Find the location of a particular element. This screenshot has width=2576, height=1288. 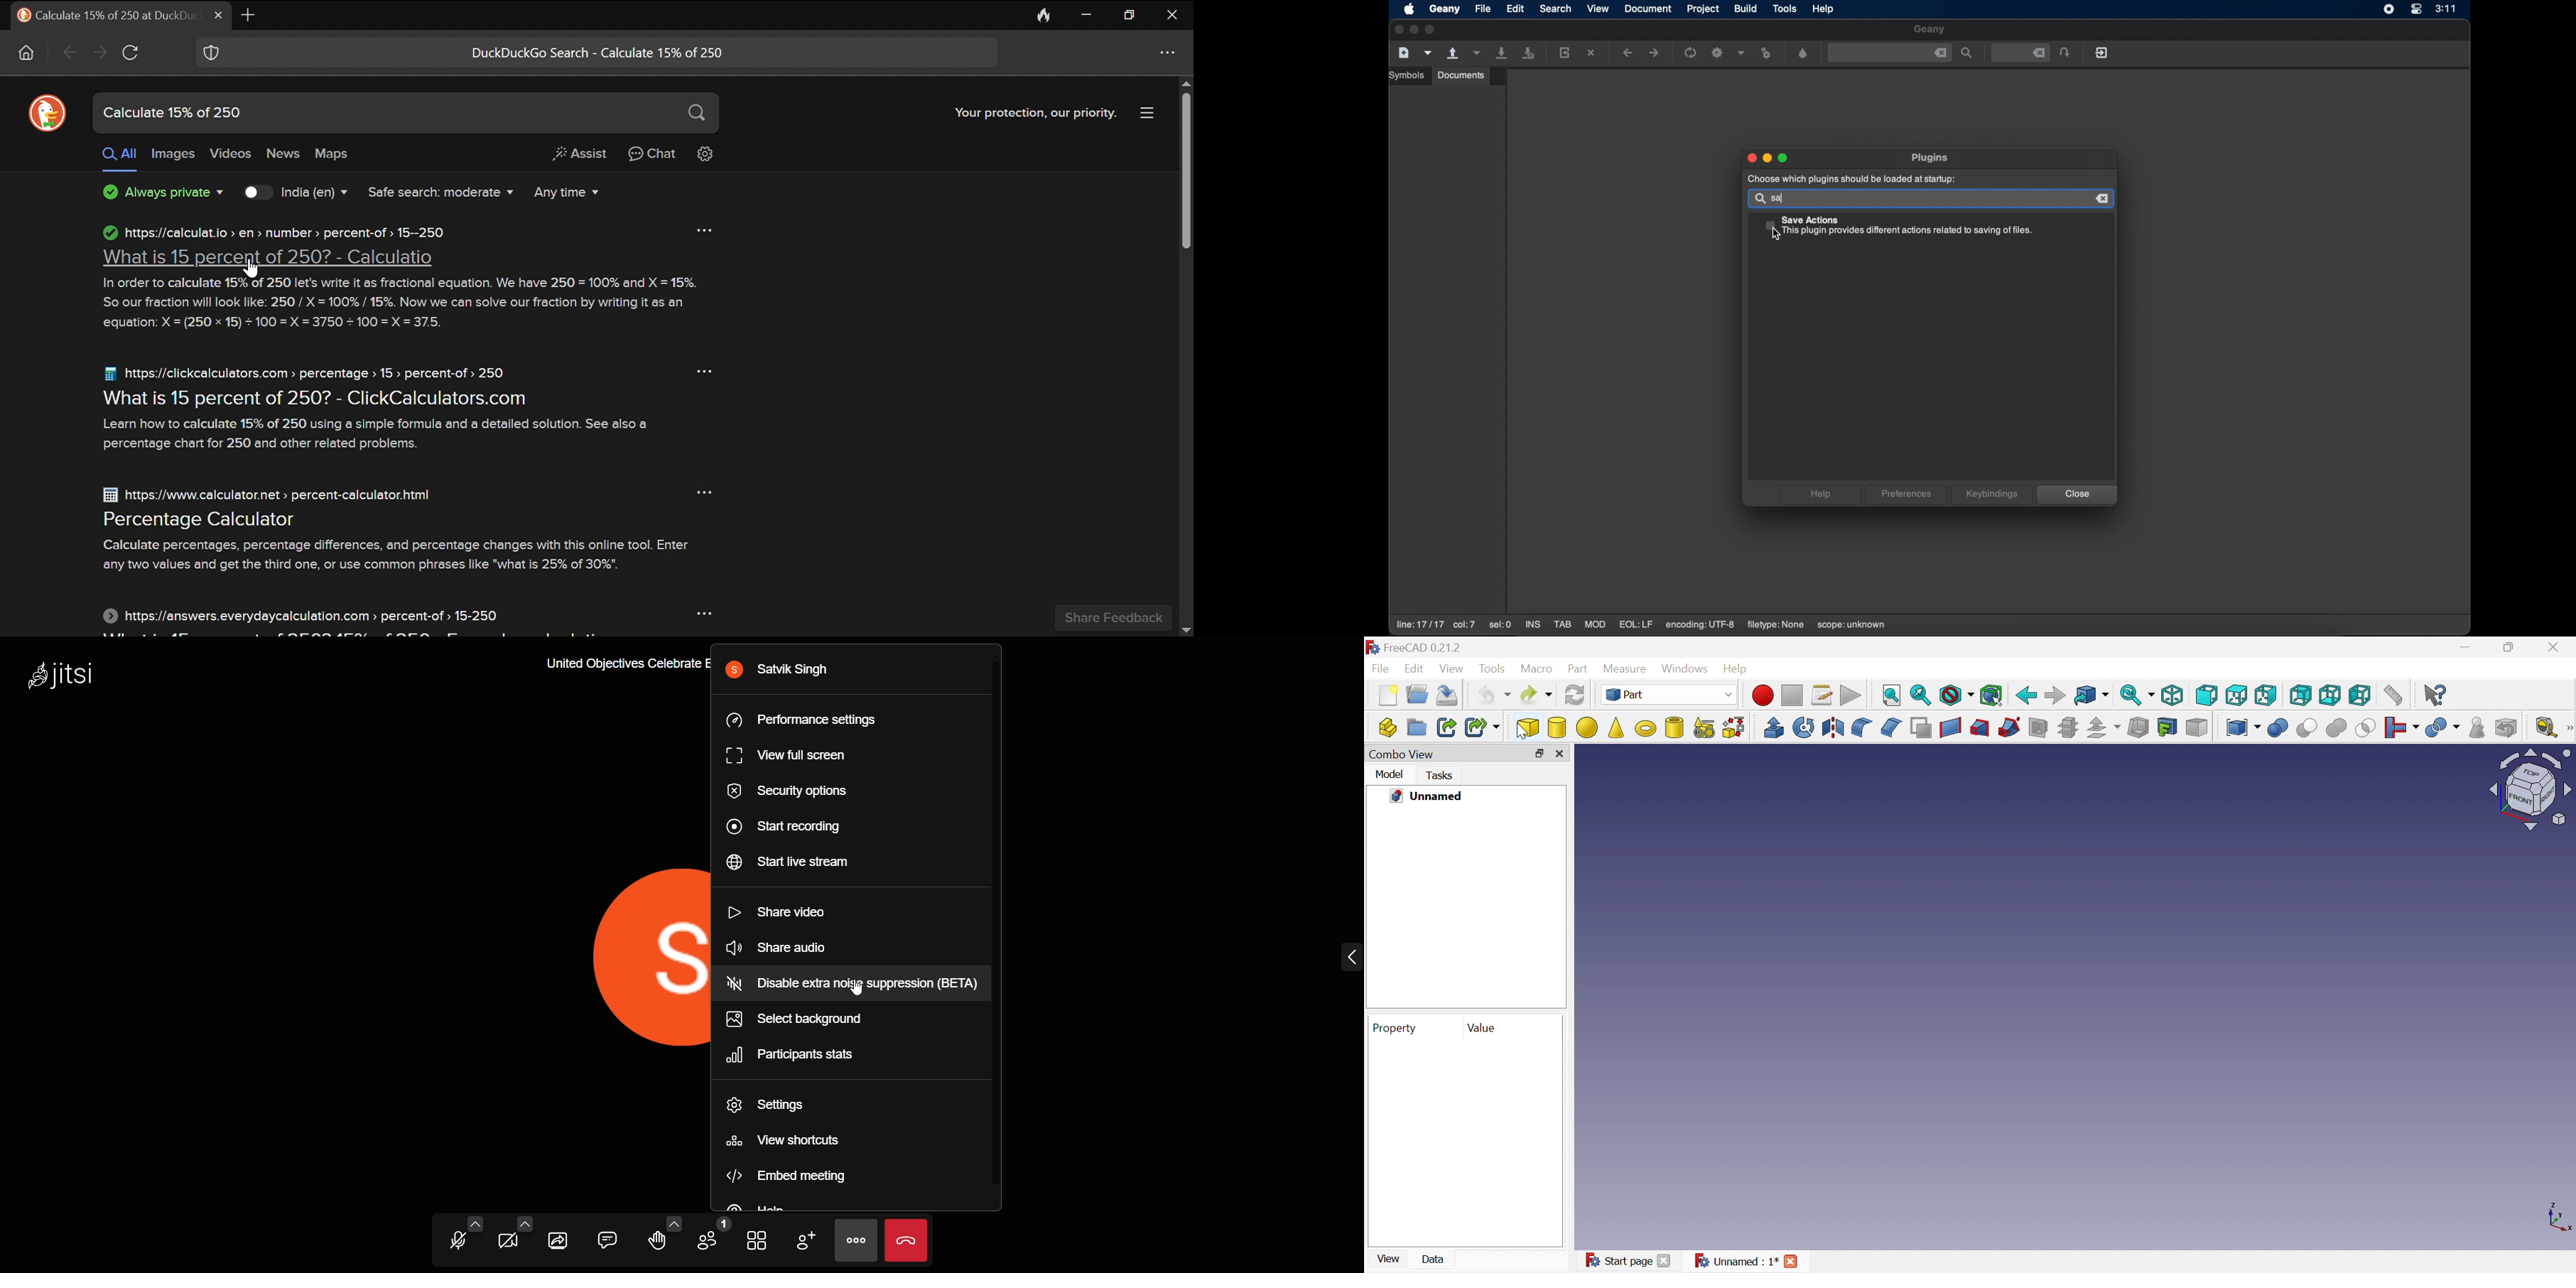

Create part is located at coordinates (1387, 727).